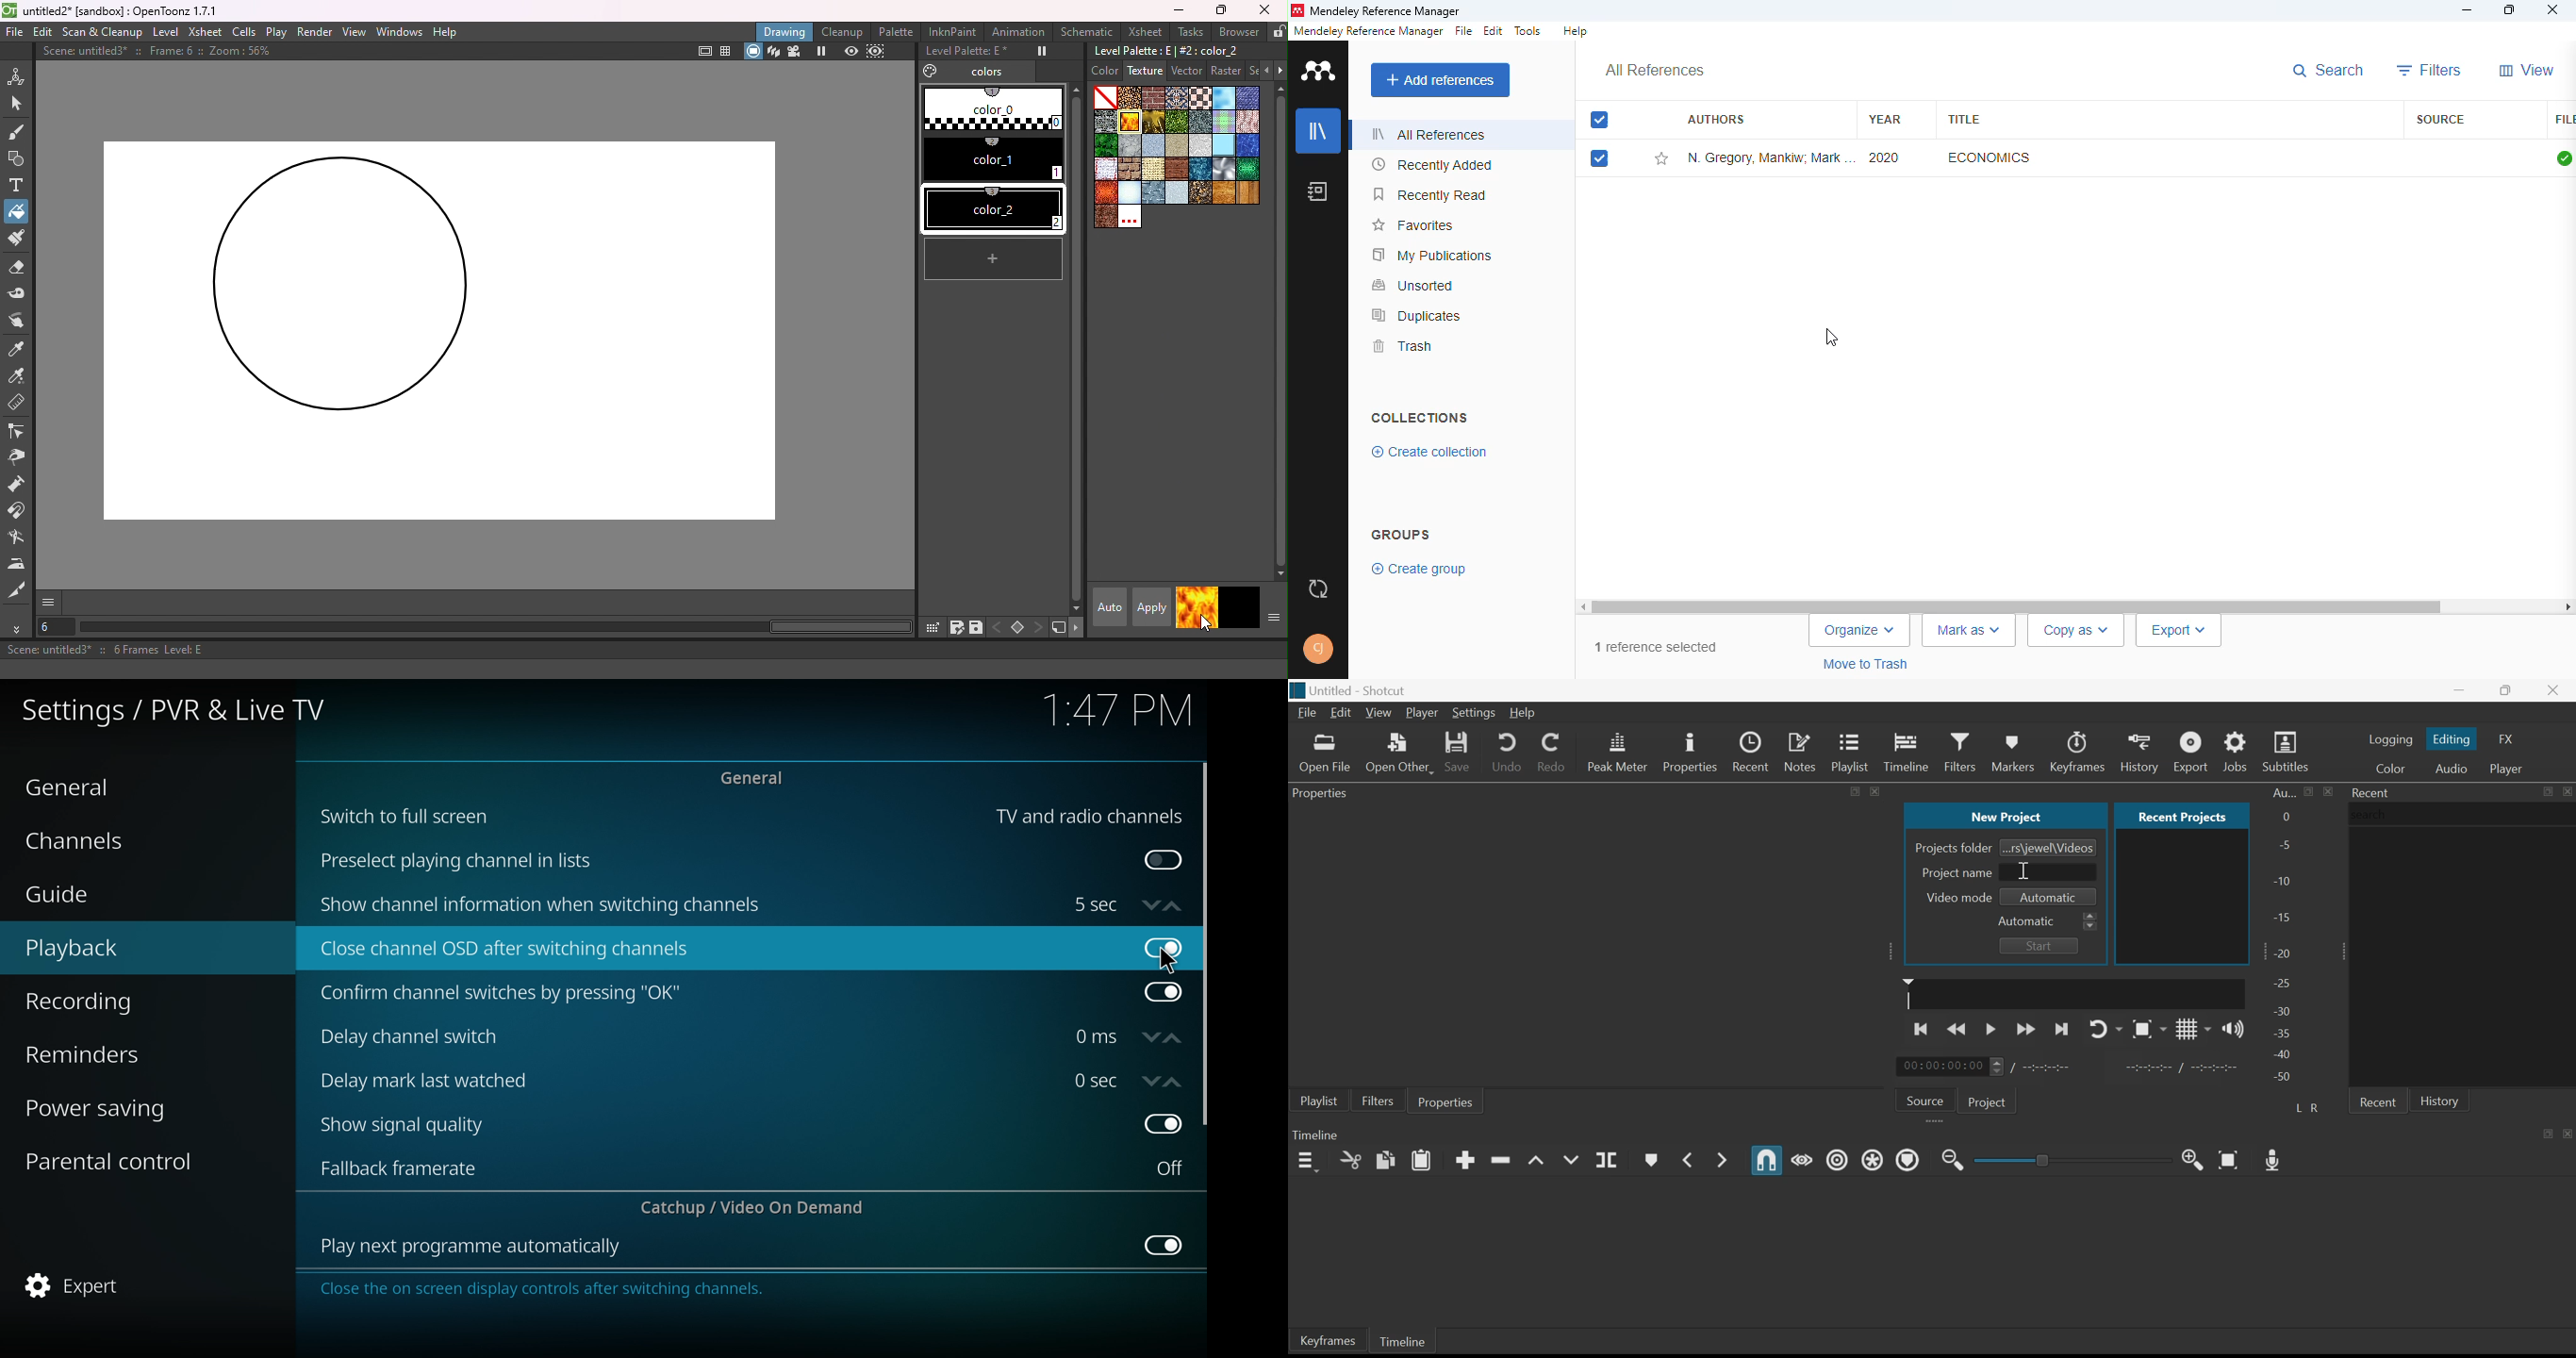 This screenshot has width=2576, height=1372. I want to click on Zoom timeline out, so click(2193, 1159).